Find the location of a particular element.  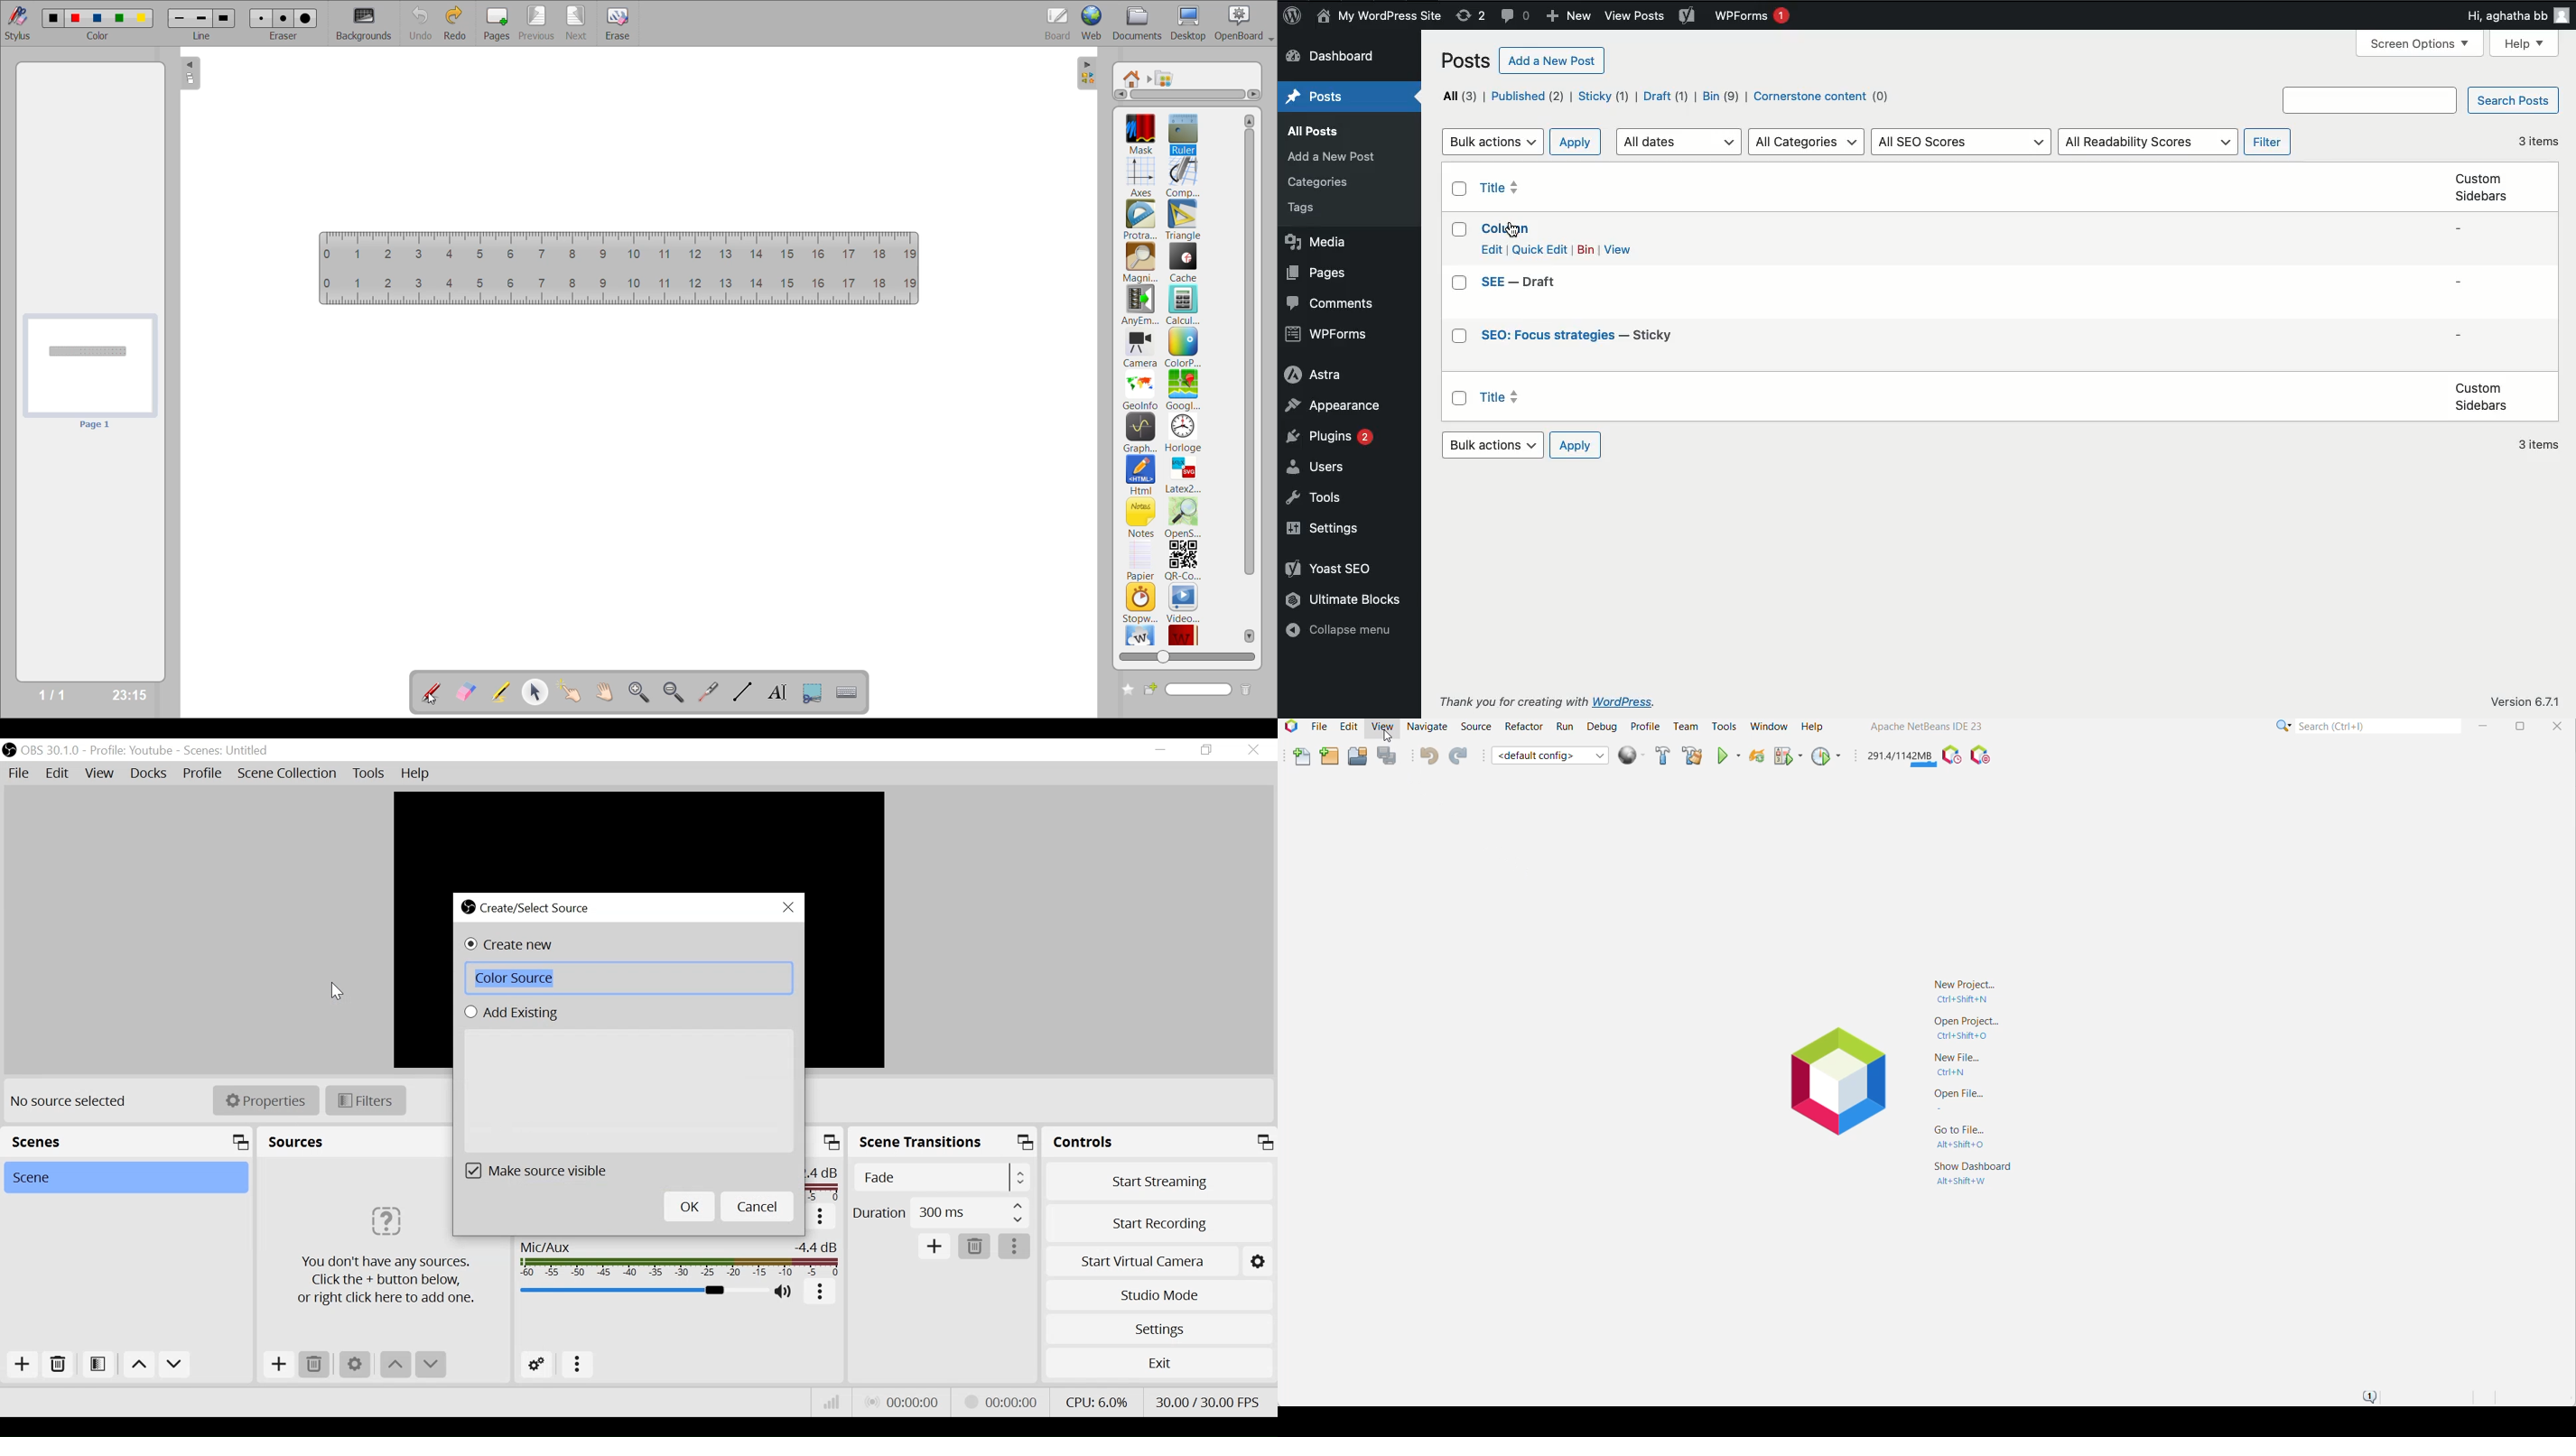

eraser 1 is located at coordinates (262, 18).